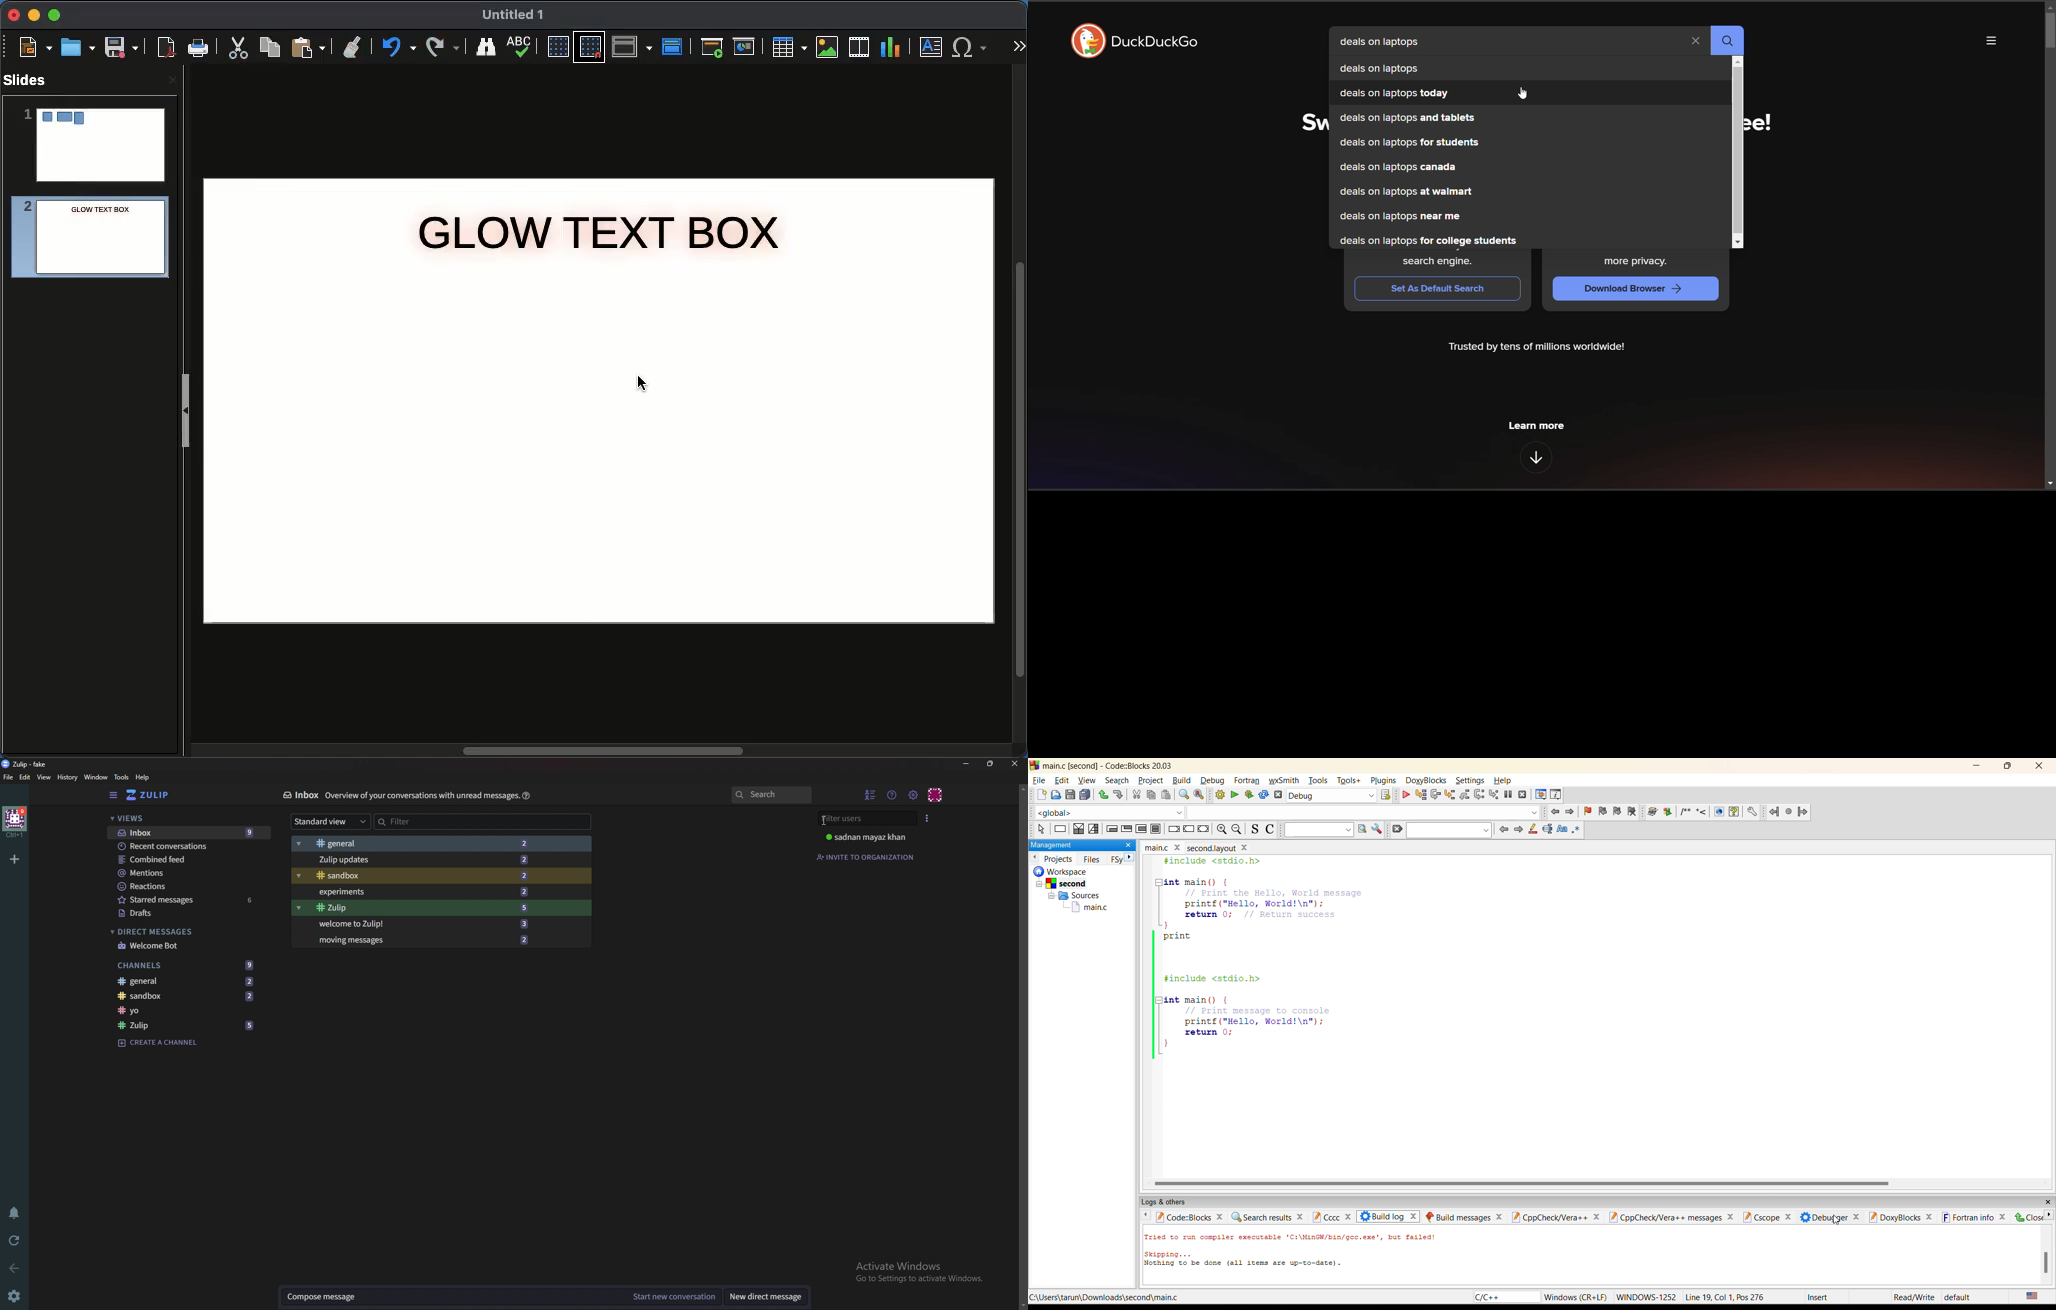 The width and height of the screenshot is (2072, 1316). Describe the element at coordinates (890, 48) in the screenshot. I see `Chart` at that location.